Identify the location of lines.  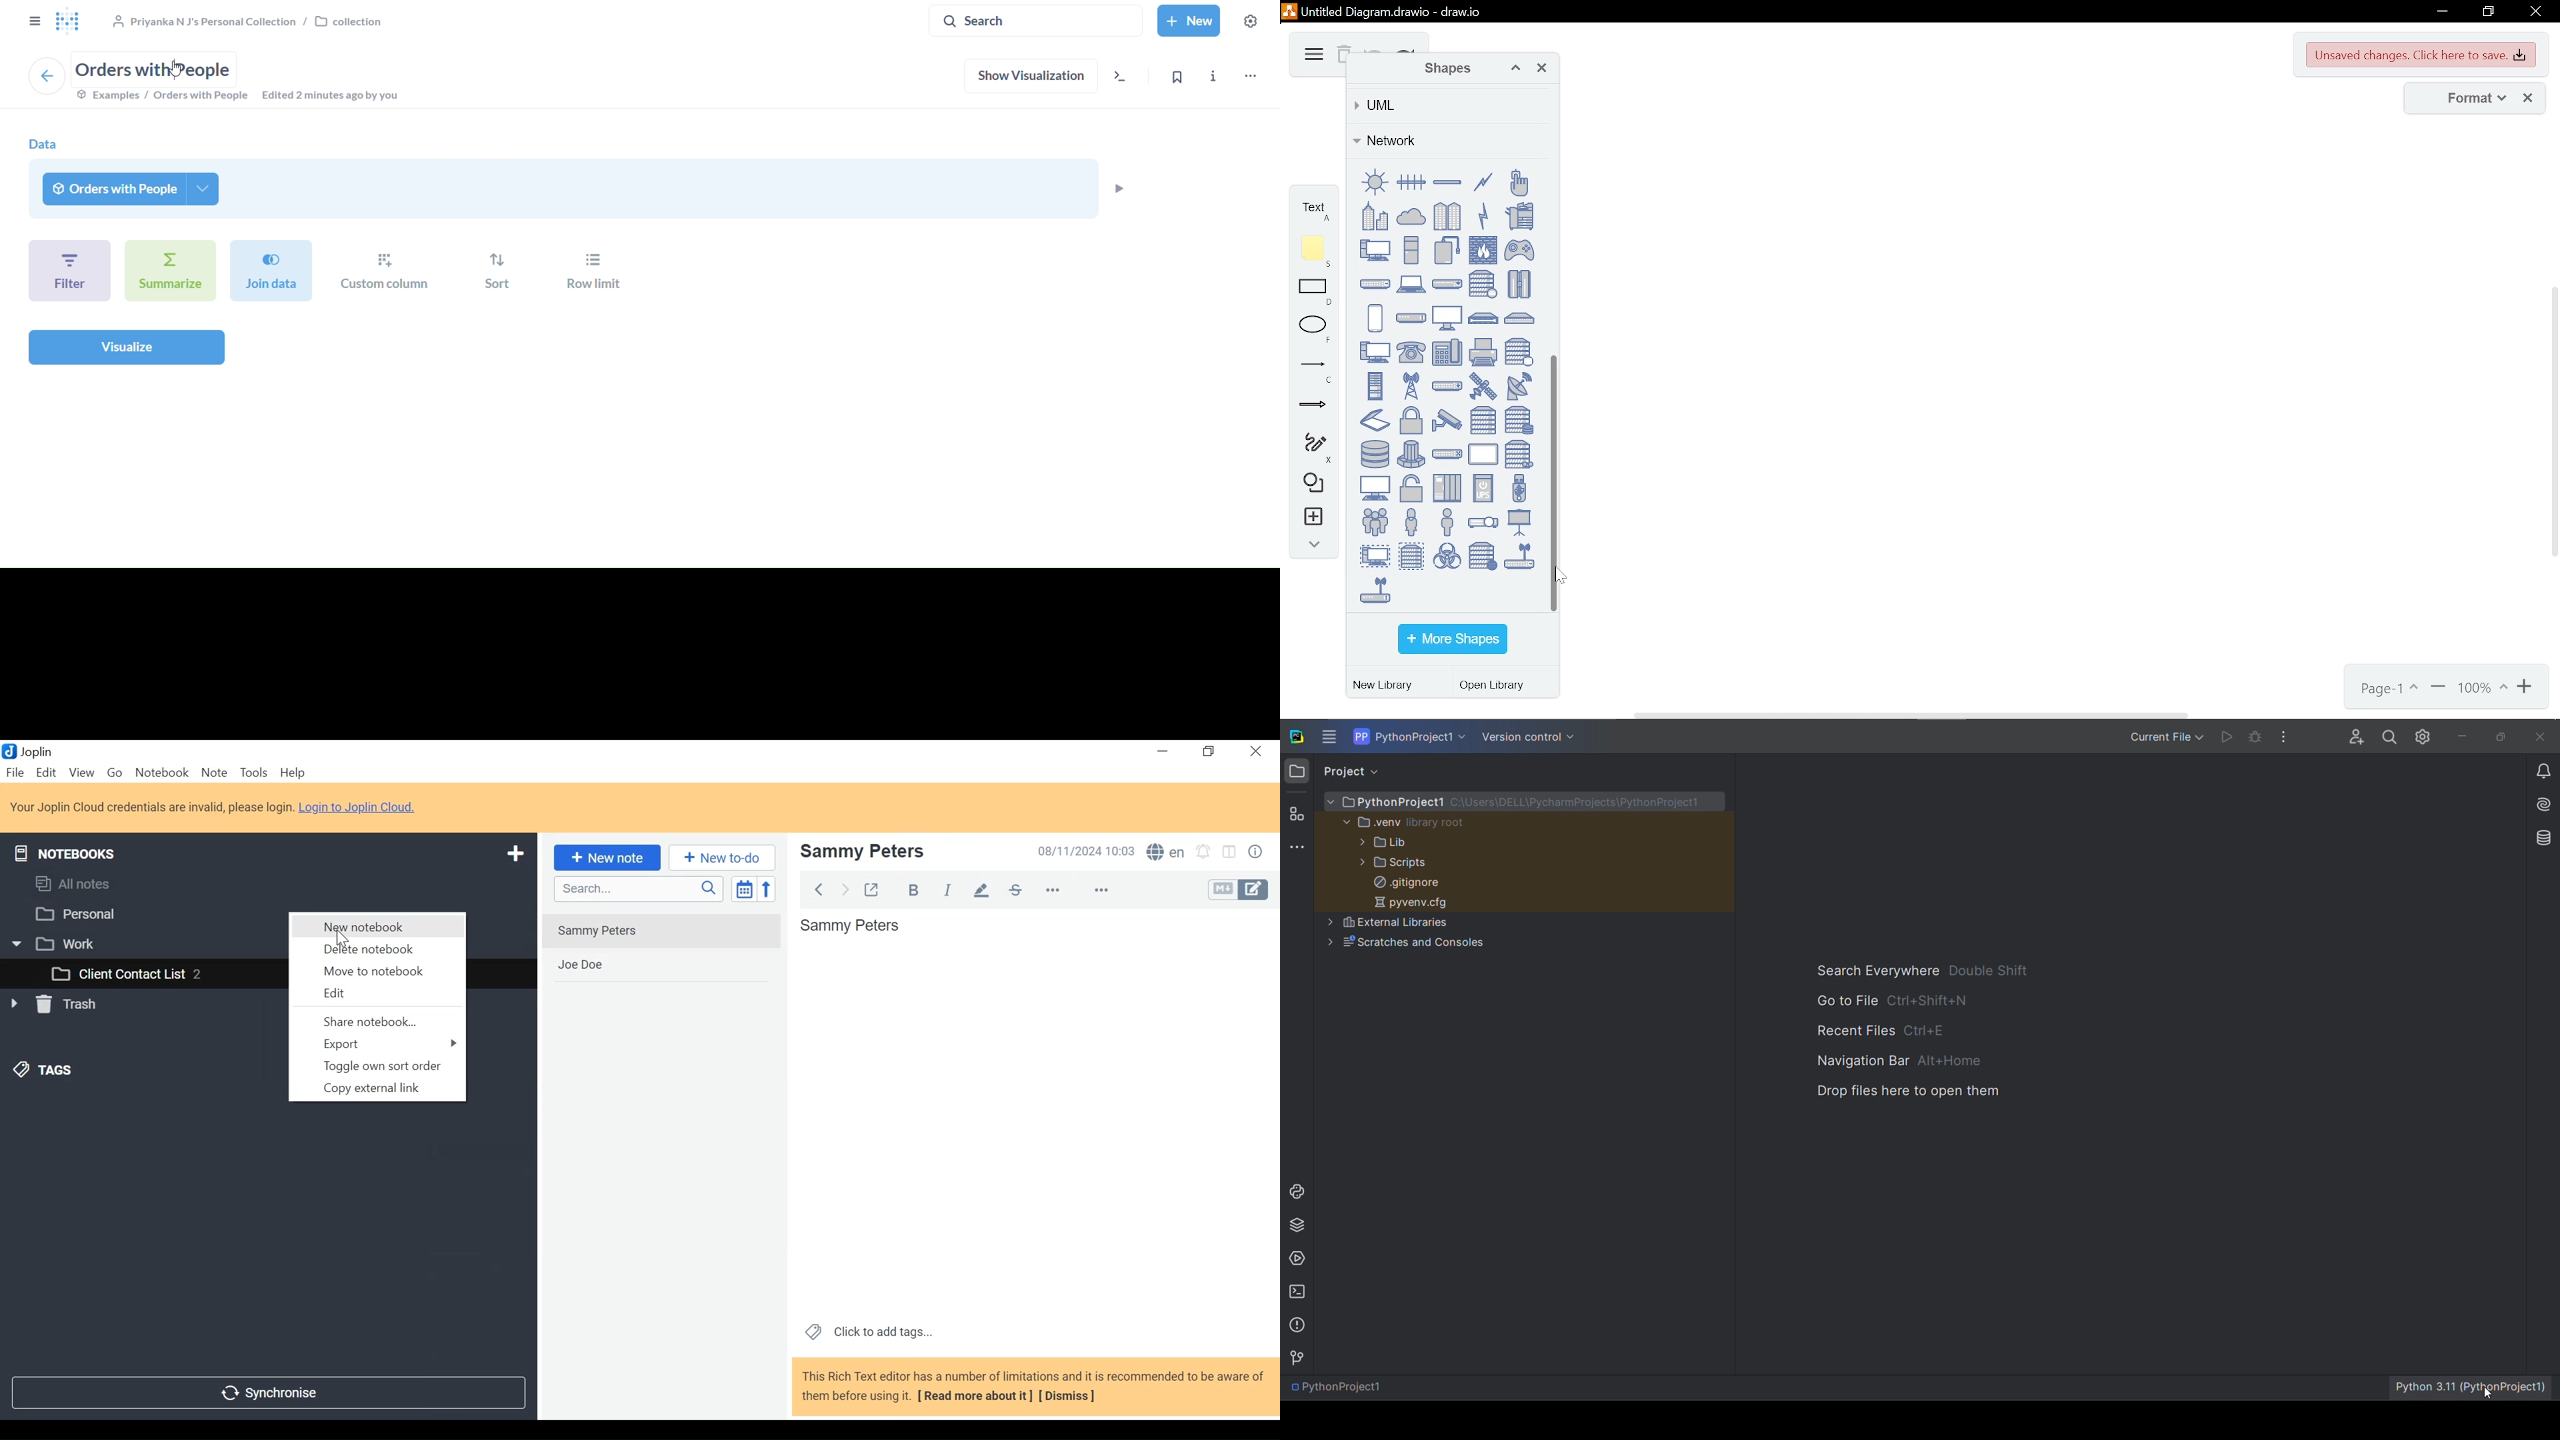
(1313, 371).